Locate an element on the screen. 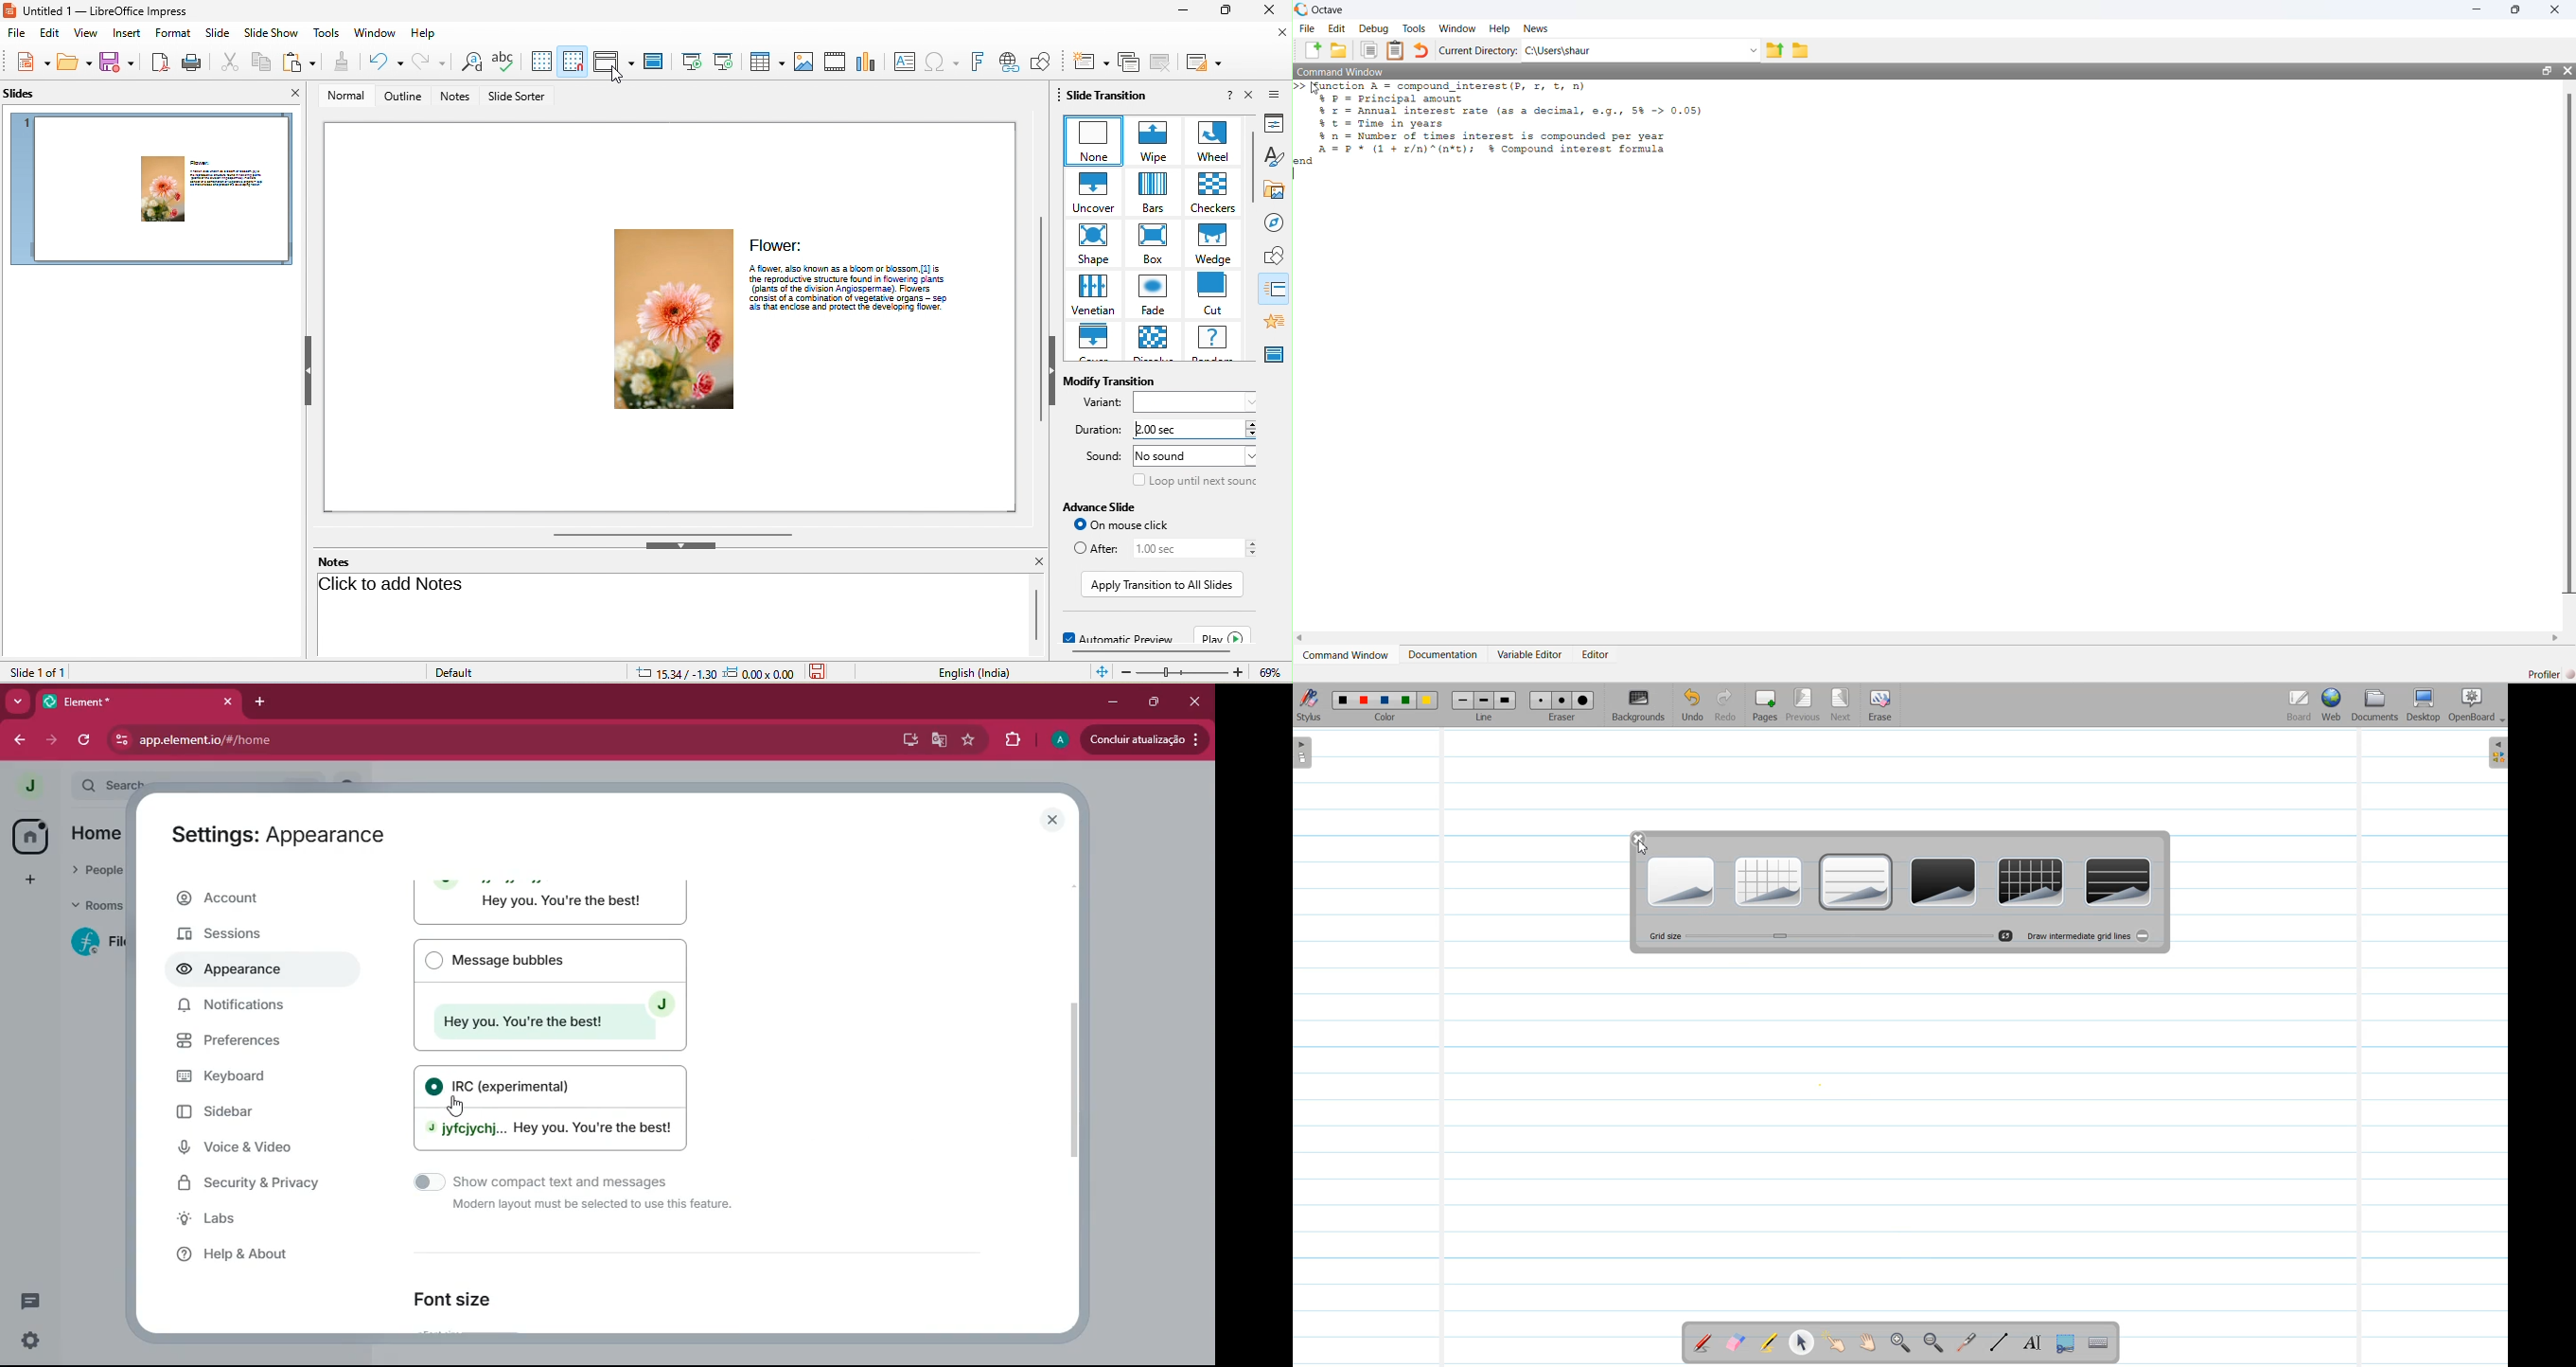 Image resolution: width=2576 pixels, height=1372 pixels. desktop is located at coordinates (907, 740).